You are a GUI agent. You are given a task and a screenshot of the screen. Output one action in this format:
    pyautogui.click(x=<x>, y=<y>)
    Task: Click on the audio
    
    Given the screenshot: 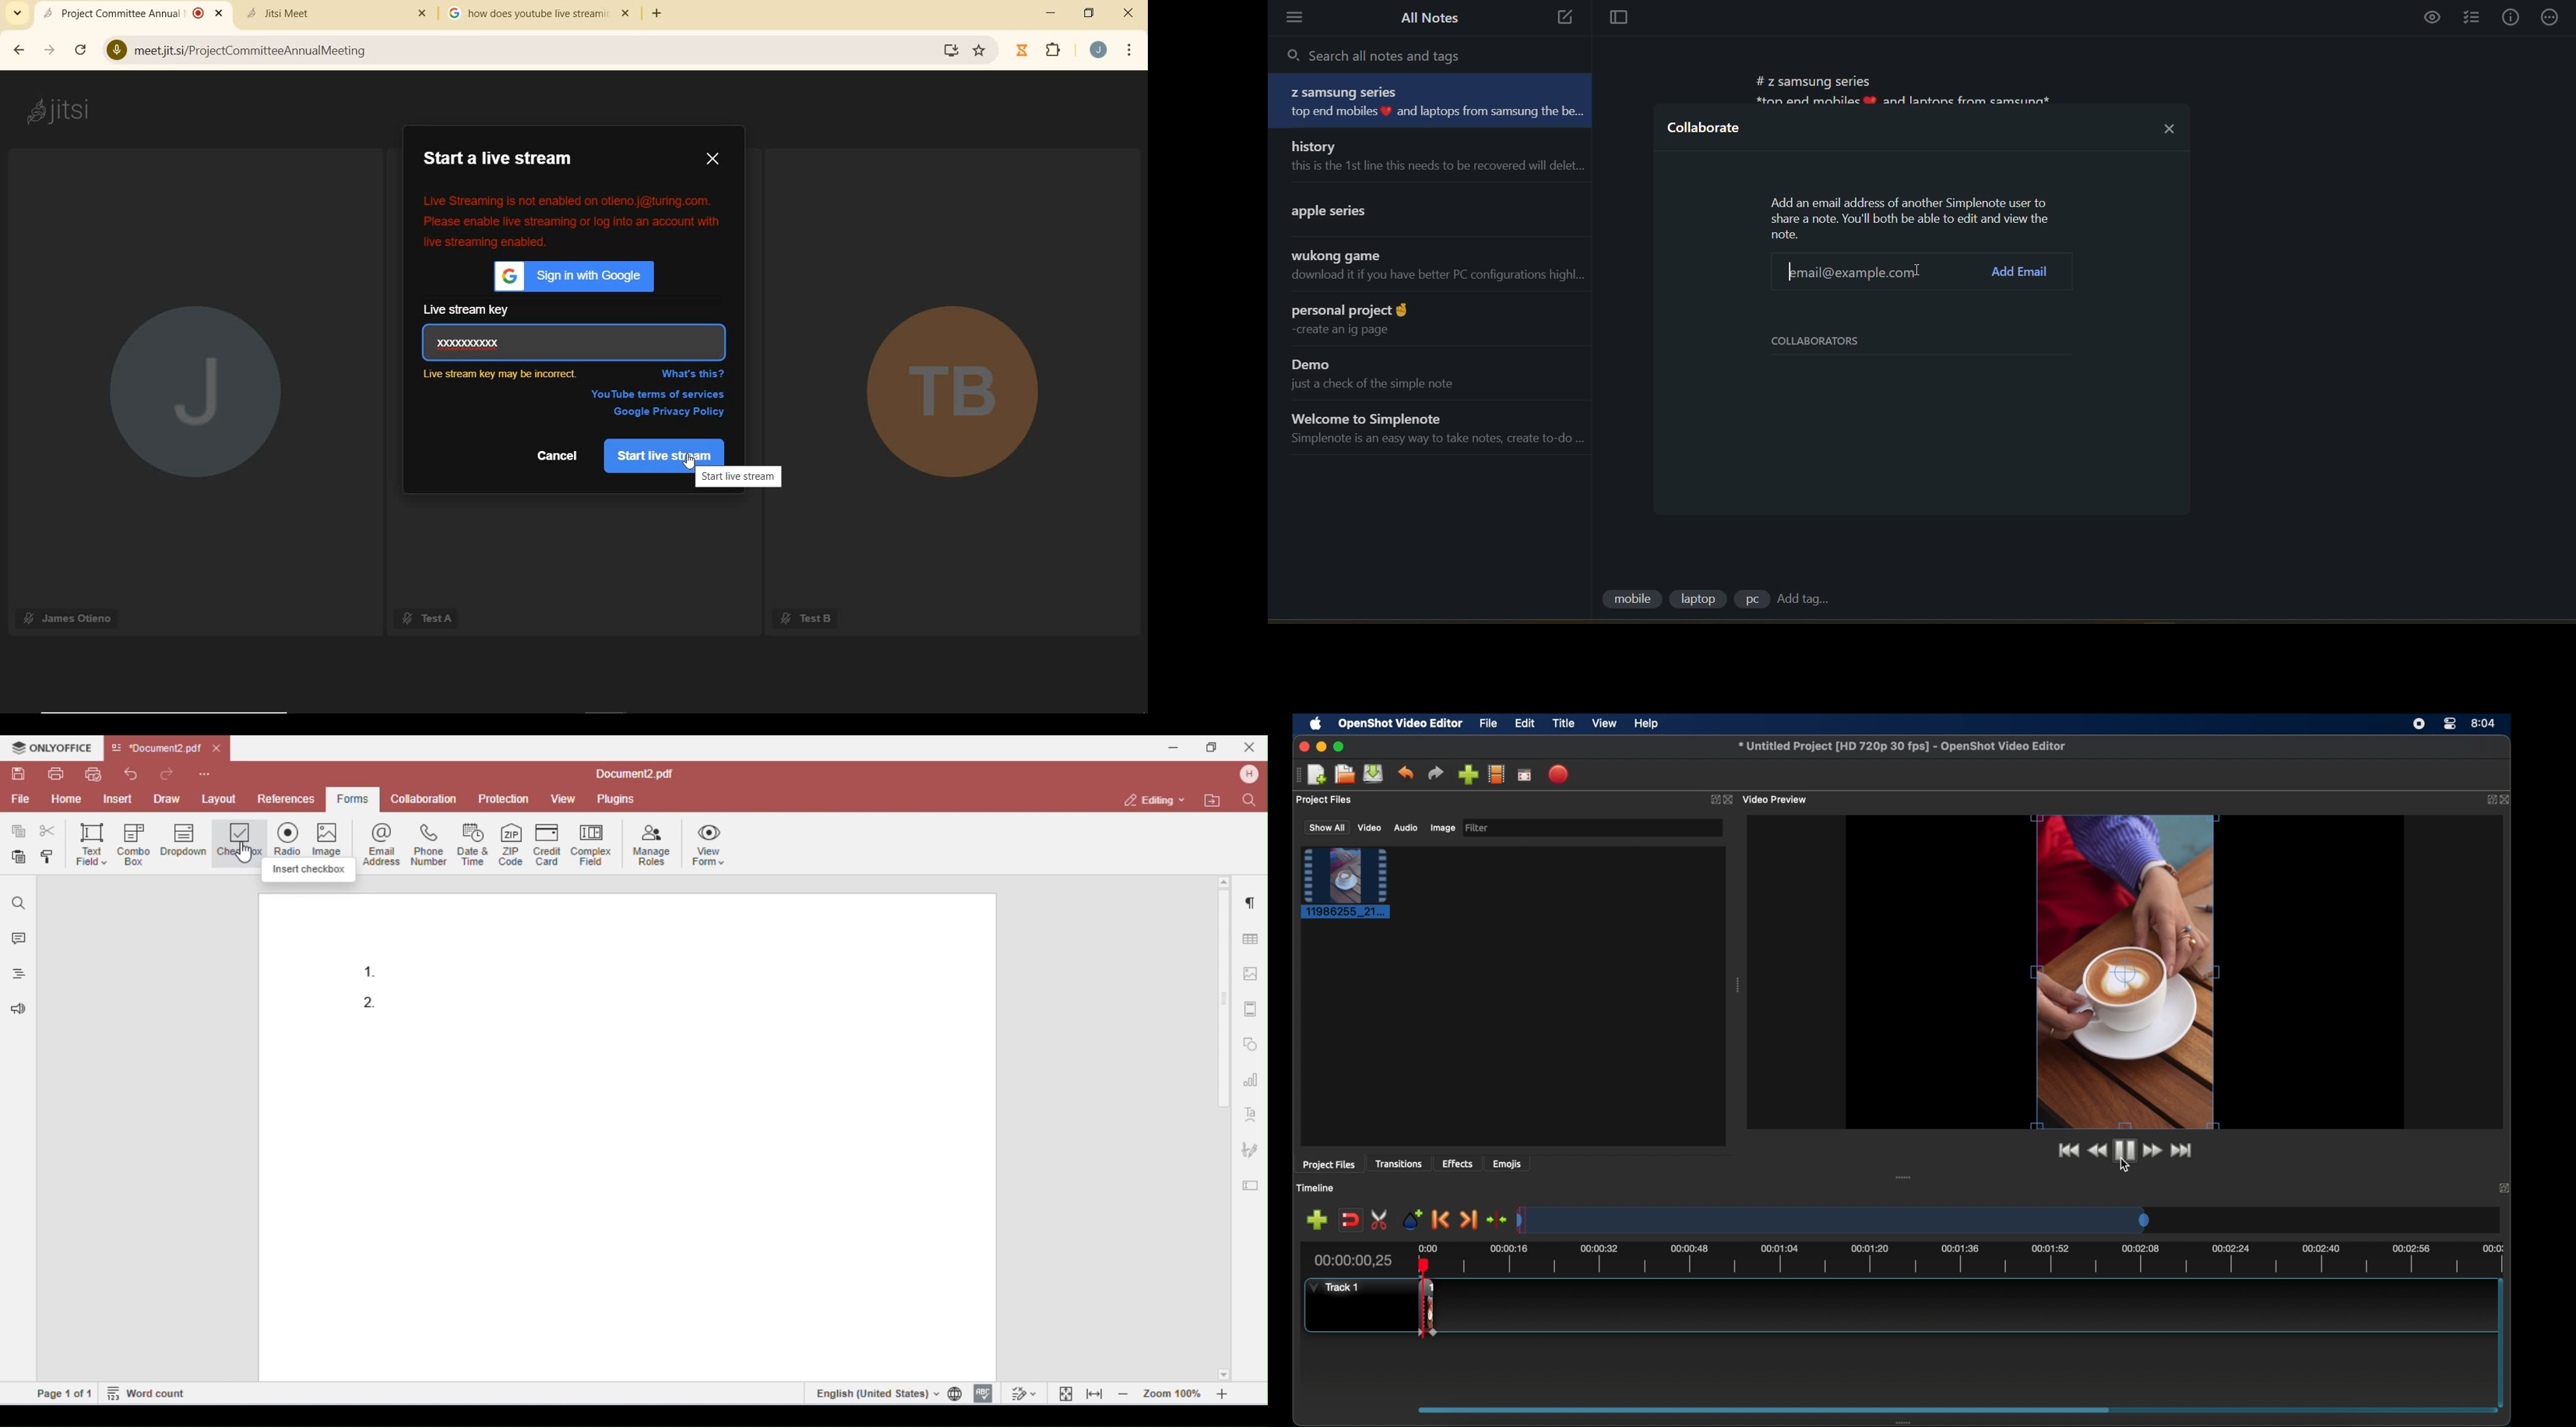 What is the action you would take?
    pyautogui.click(x=1405, y=827)
    